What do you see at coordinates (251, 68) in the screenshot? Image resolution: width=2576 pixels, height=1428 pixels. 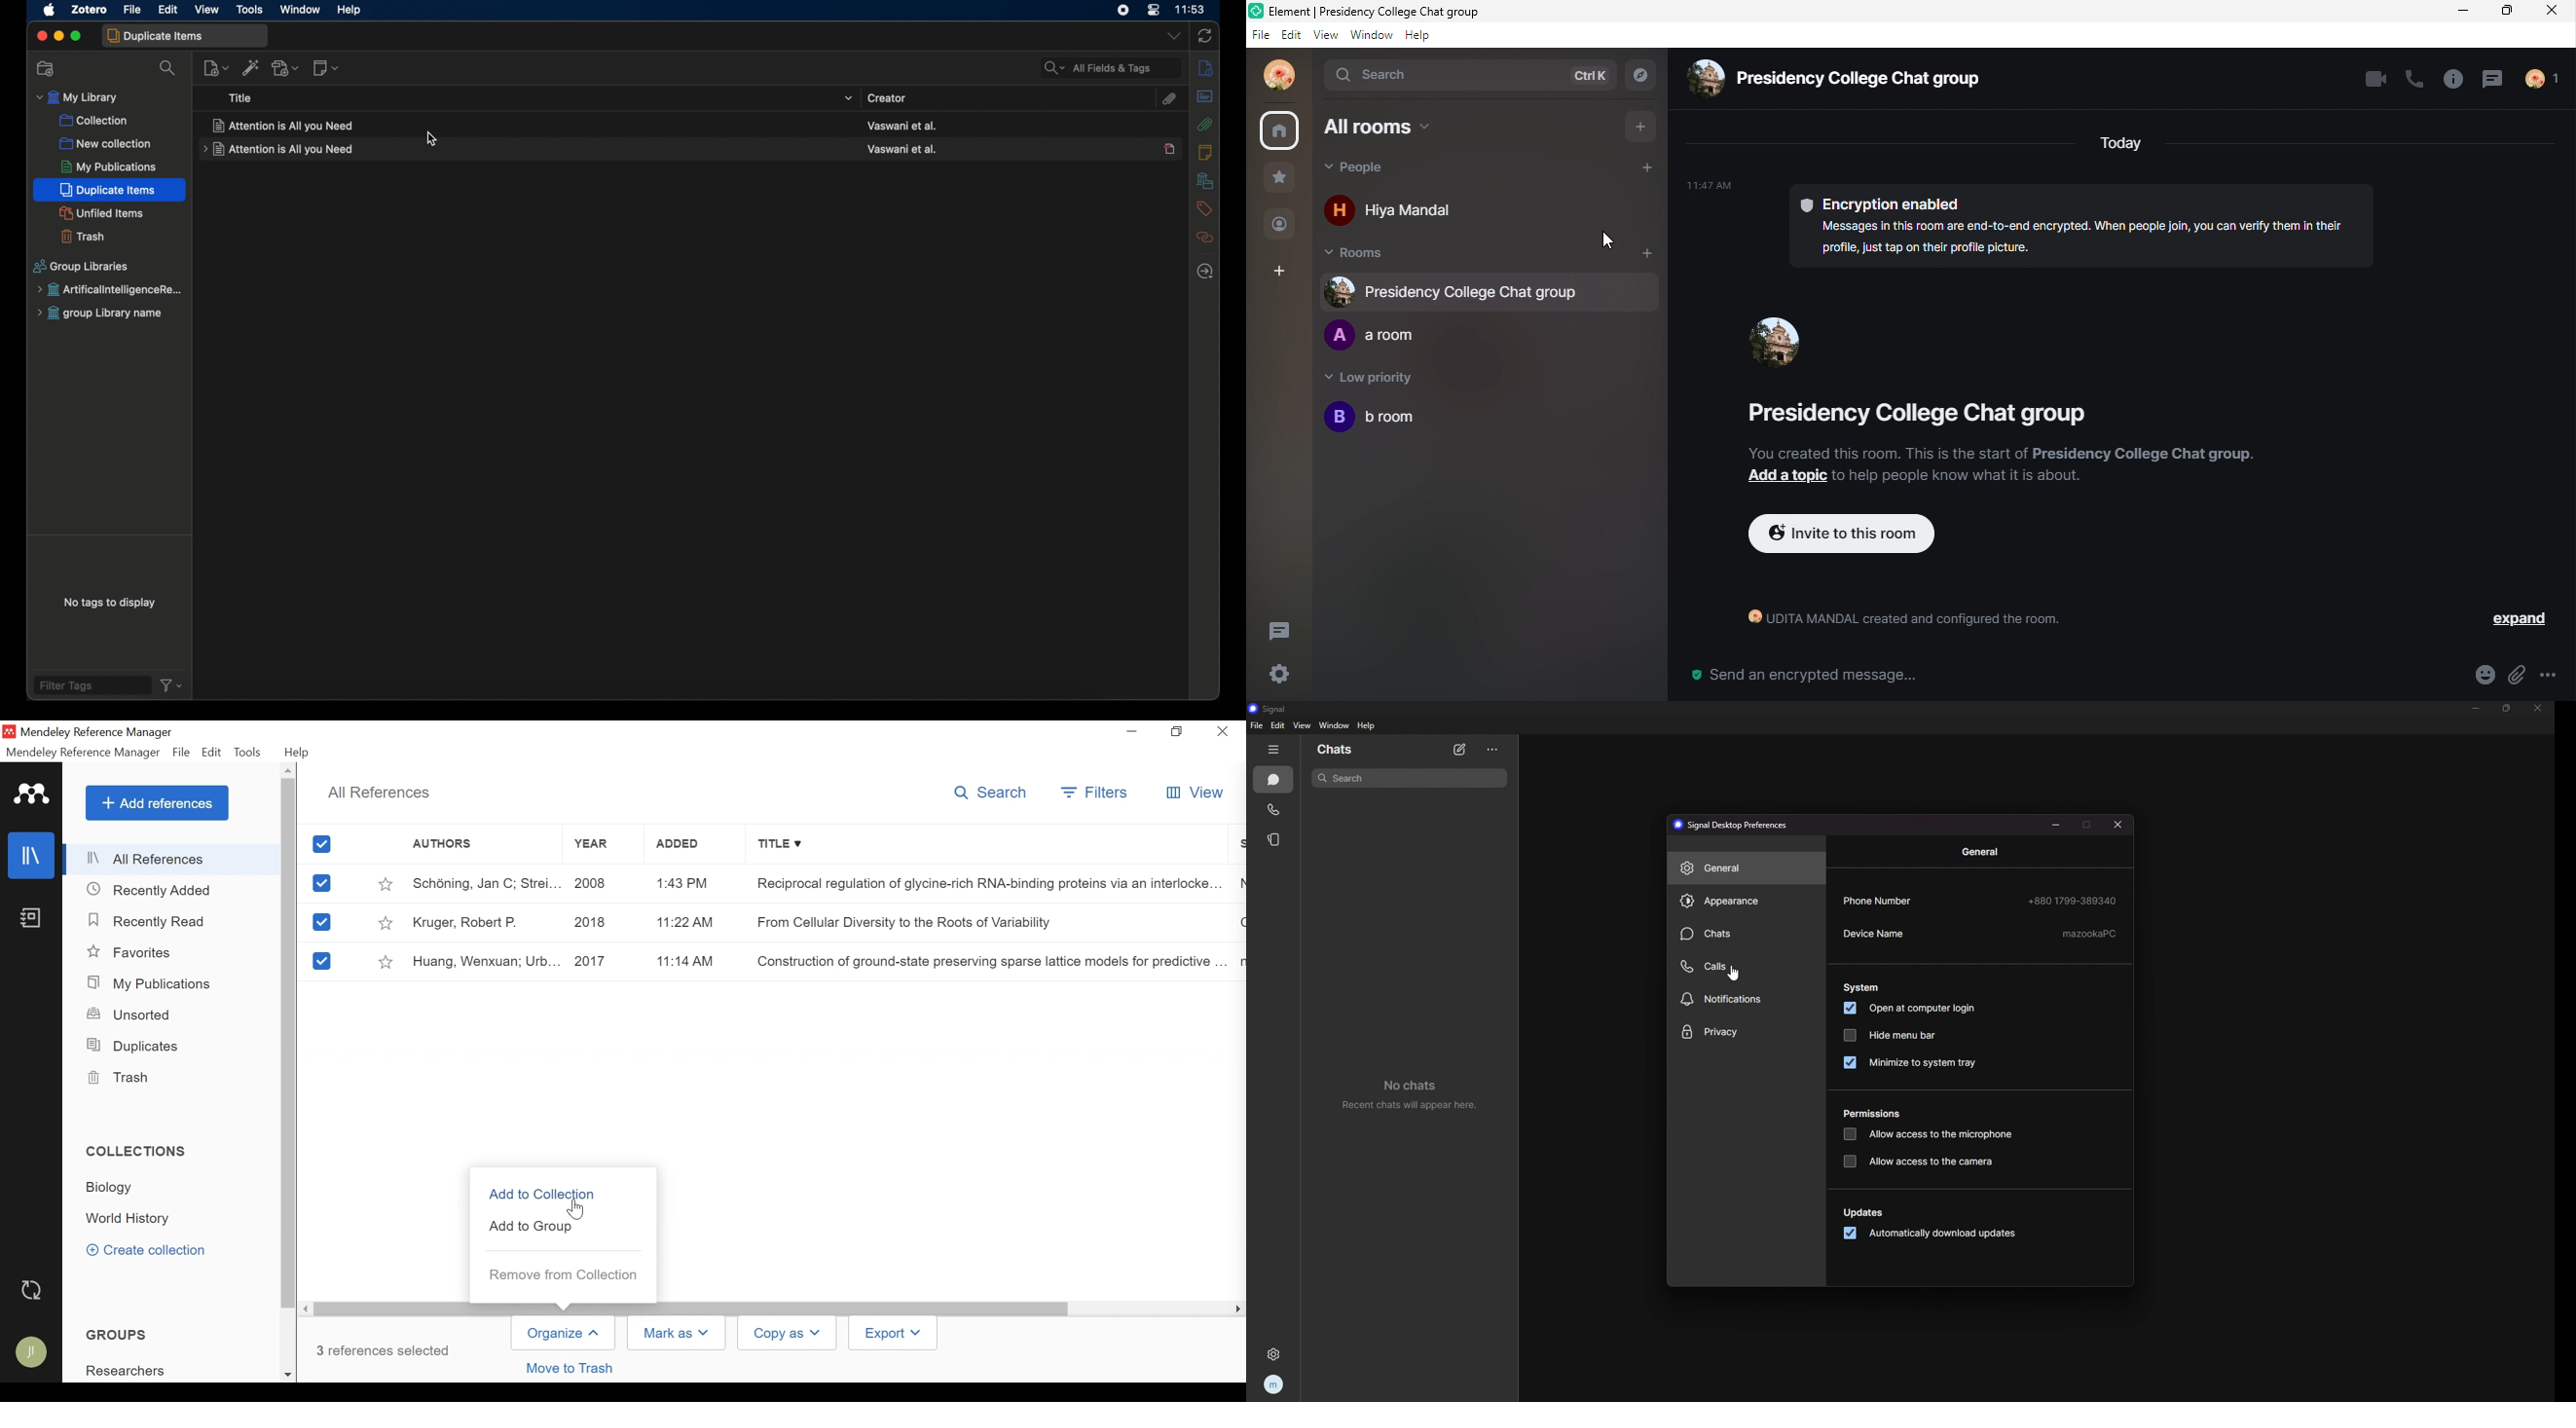 I see `add item by identifier` at bounding box center [251, 68].